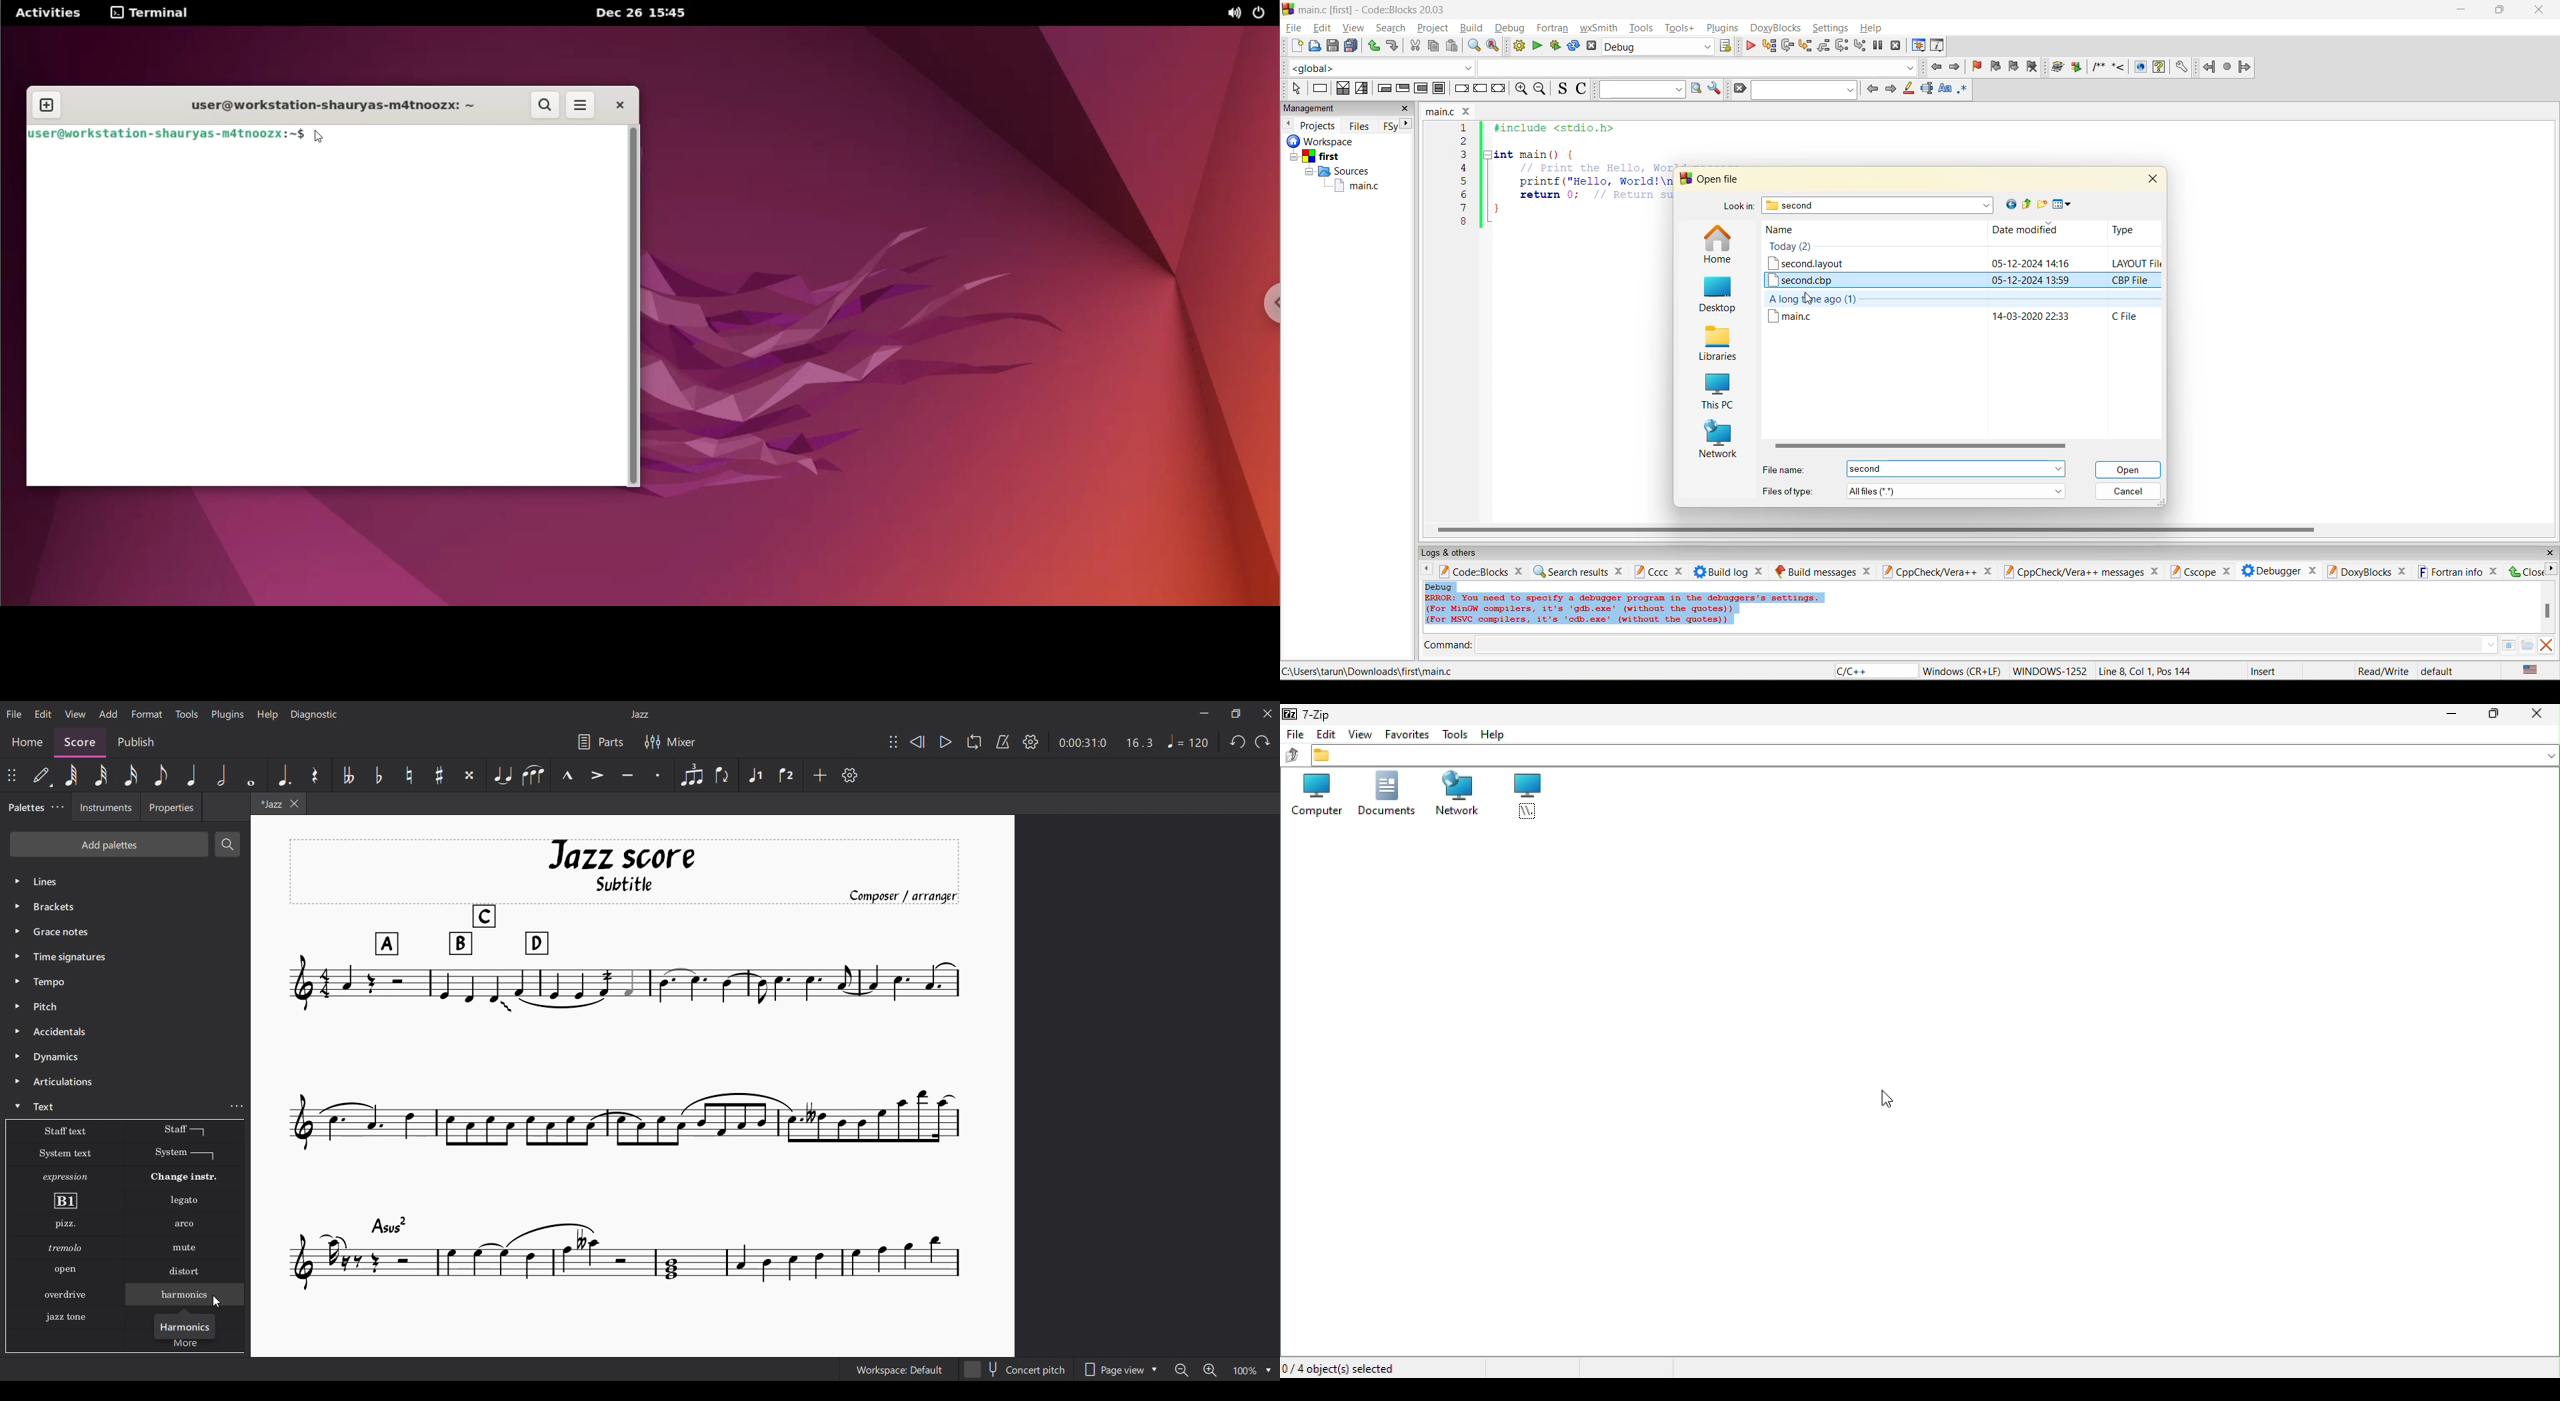  Describe the element at coordinates (619, 105) in the screenshot. I see `close` at that location.